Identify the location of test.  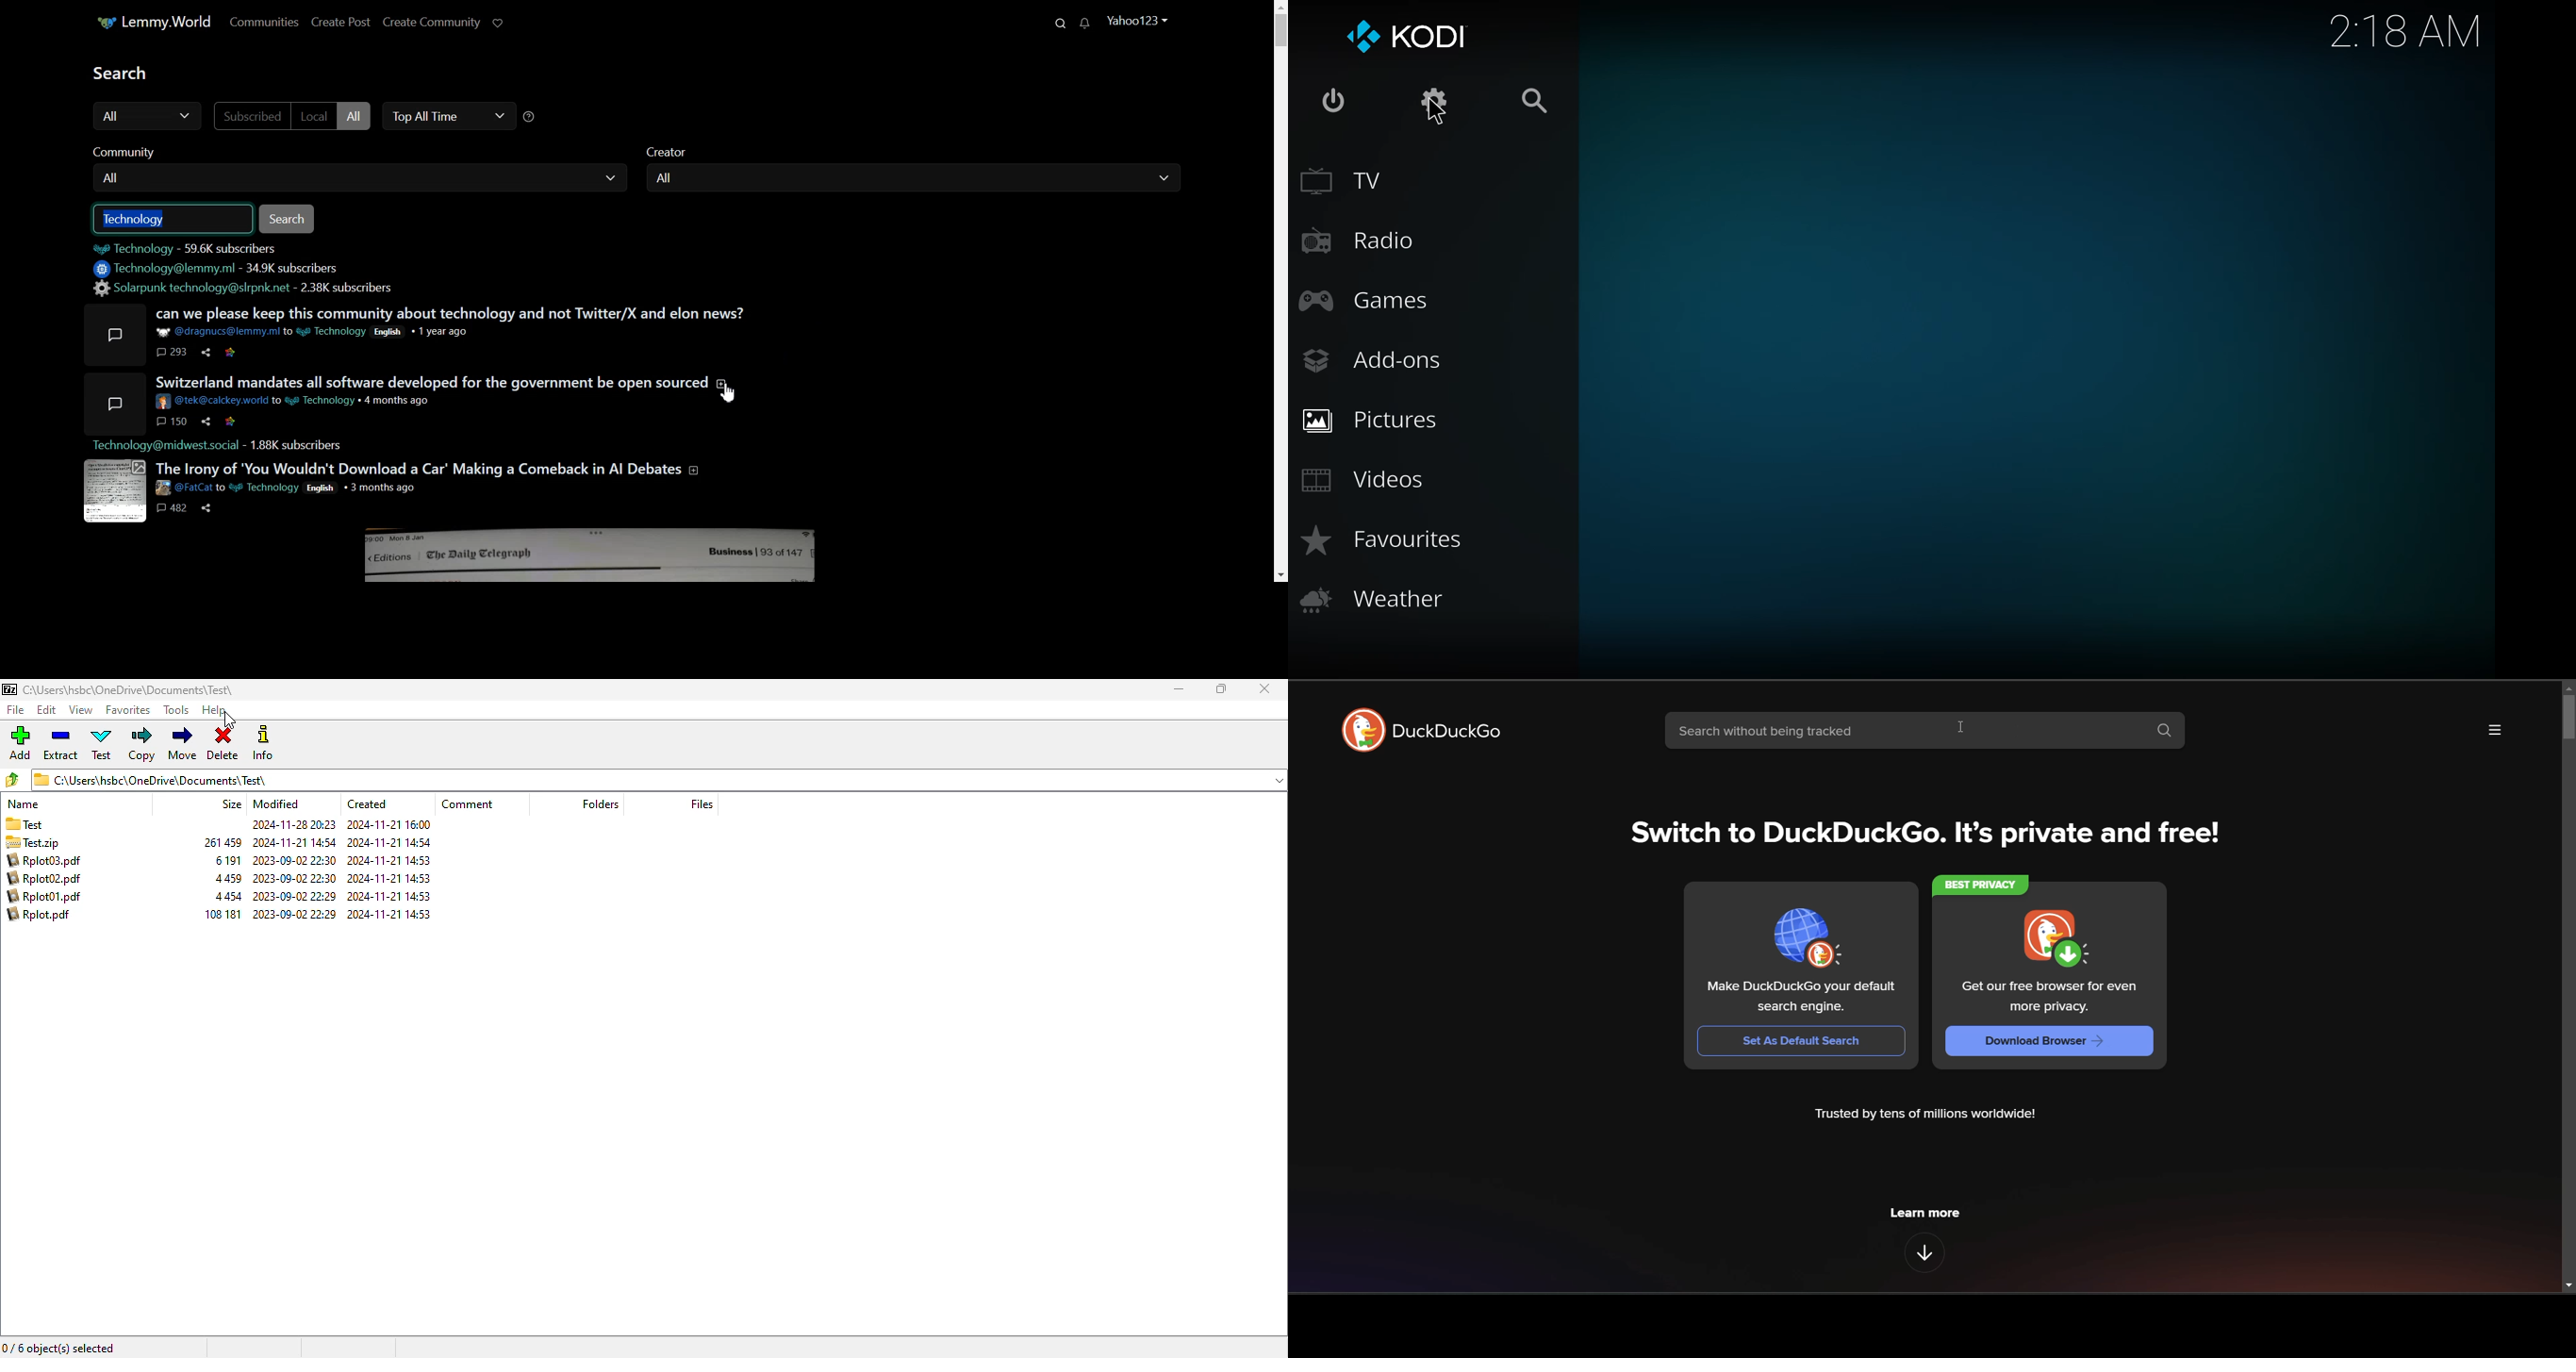
(102, 743).